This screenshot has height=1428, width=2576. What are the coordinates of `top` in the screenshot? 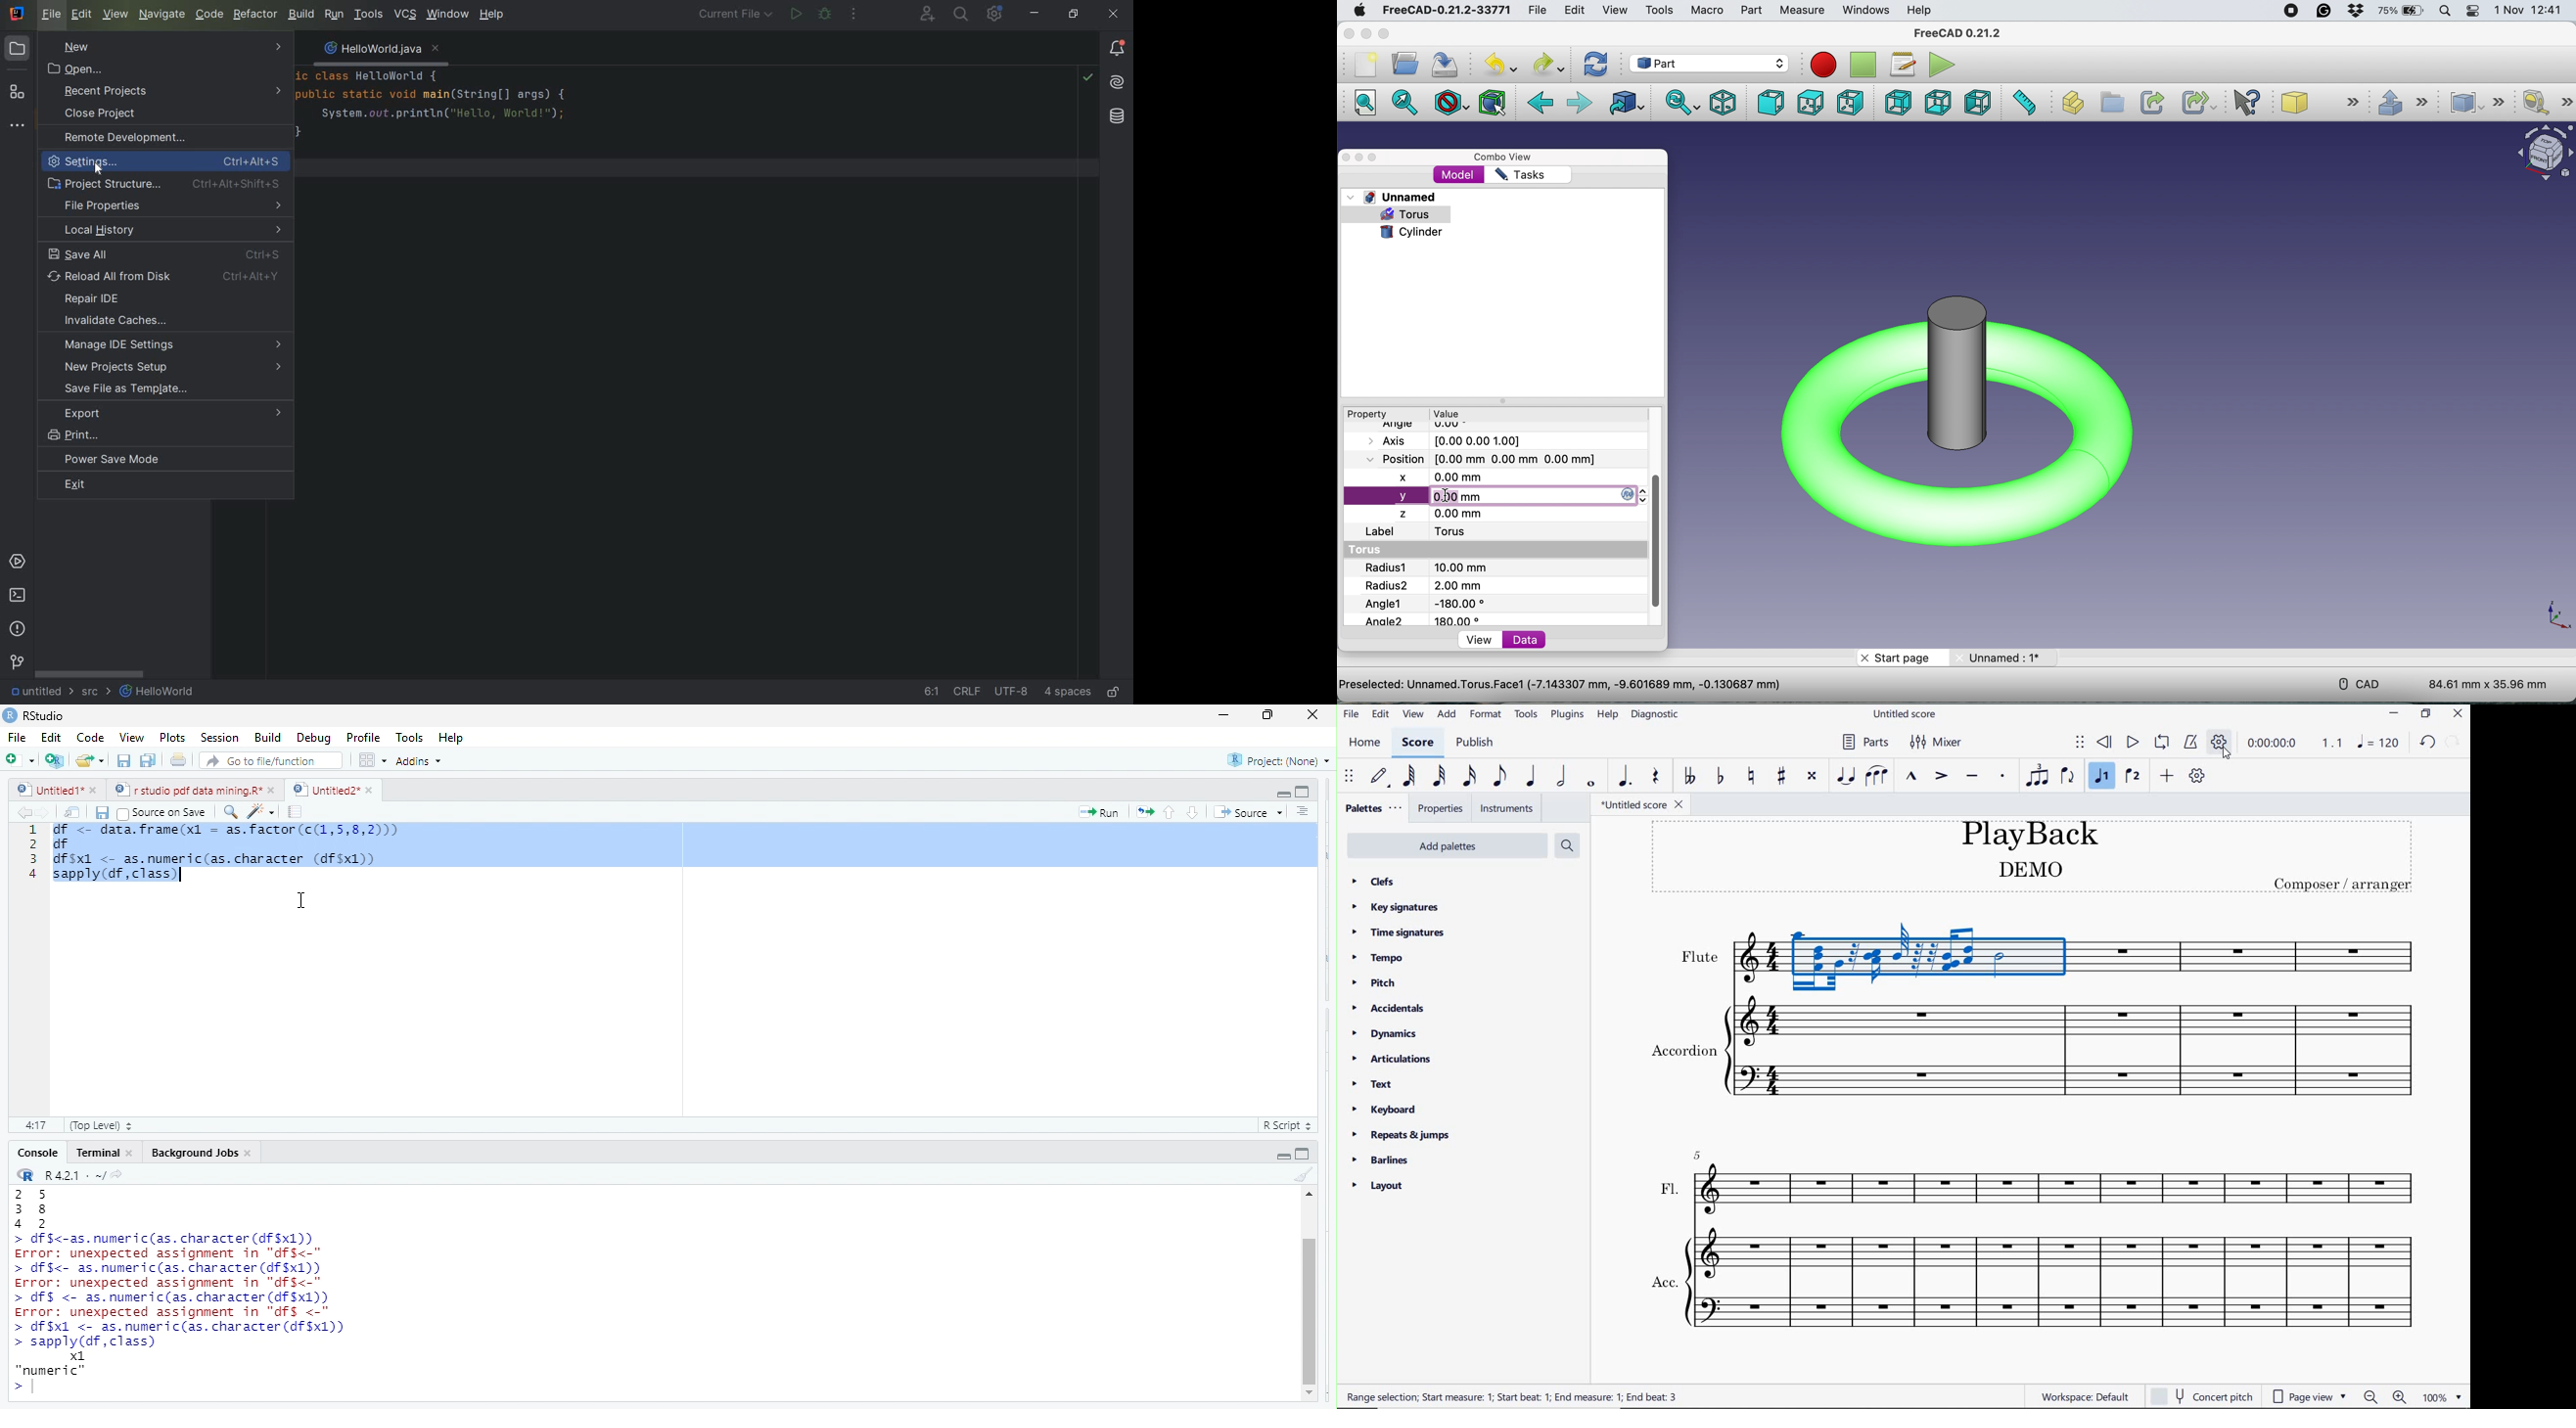 It's located at (1811, 104).